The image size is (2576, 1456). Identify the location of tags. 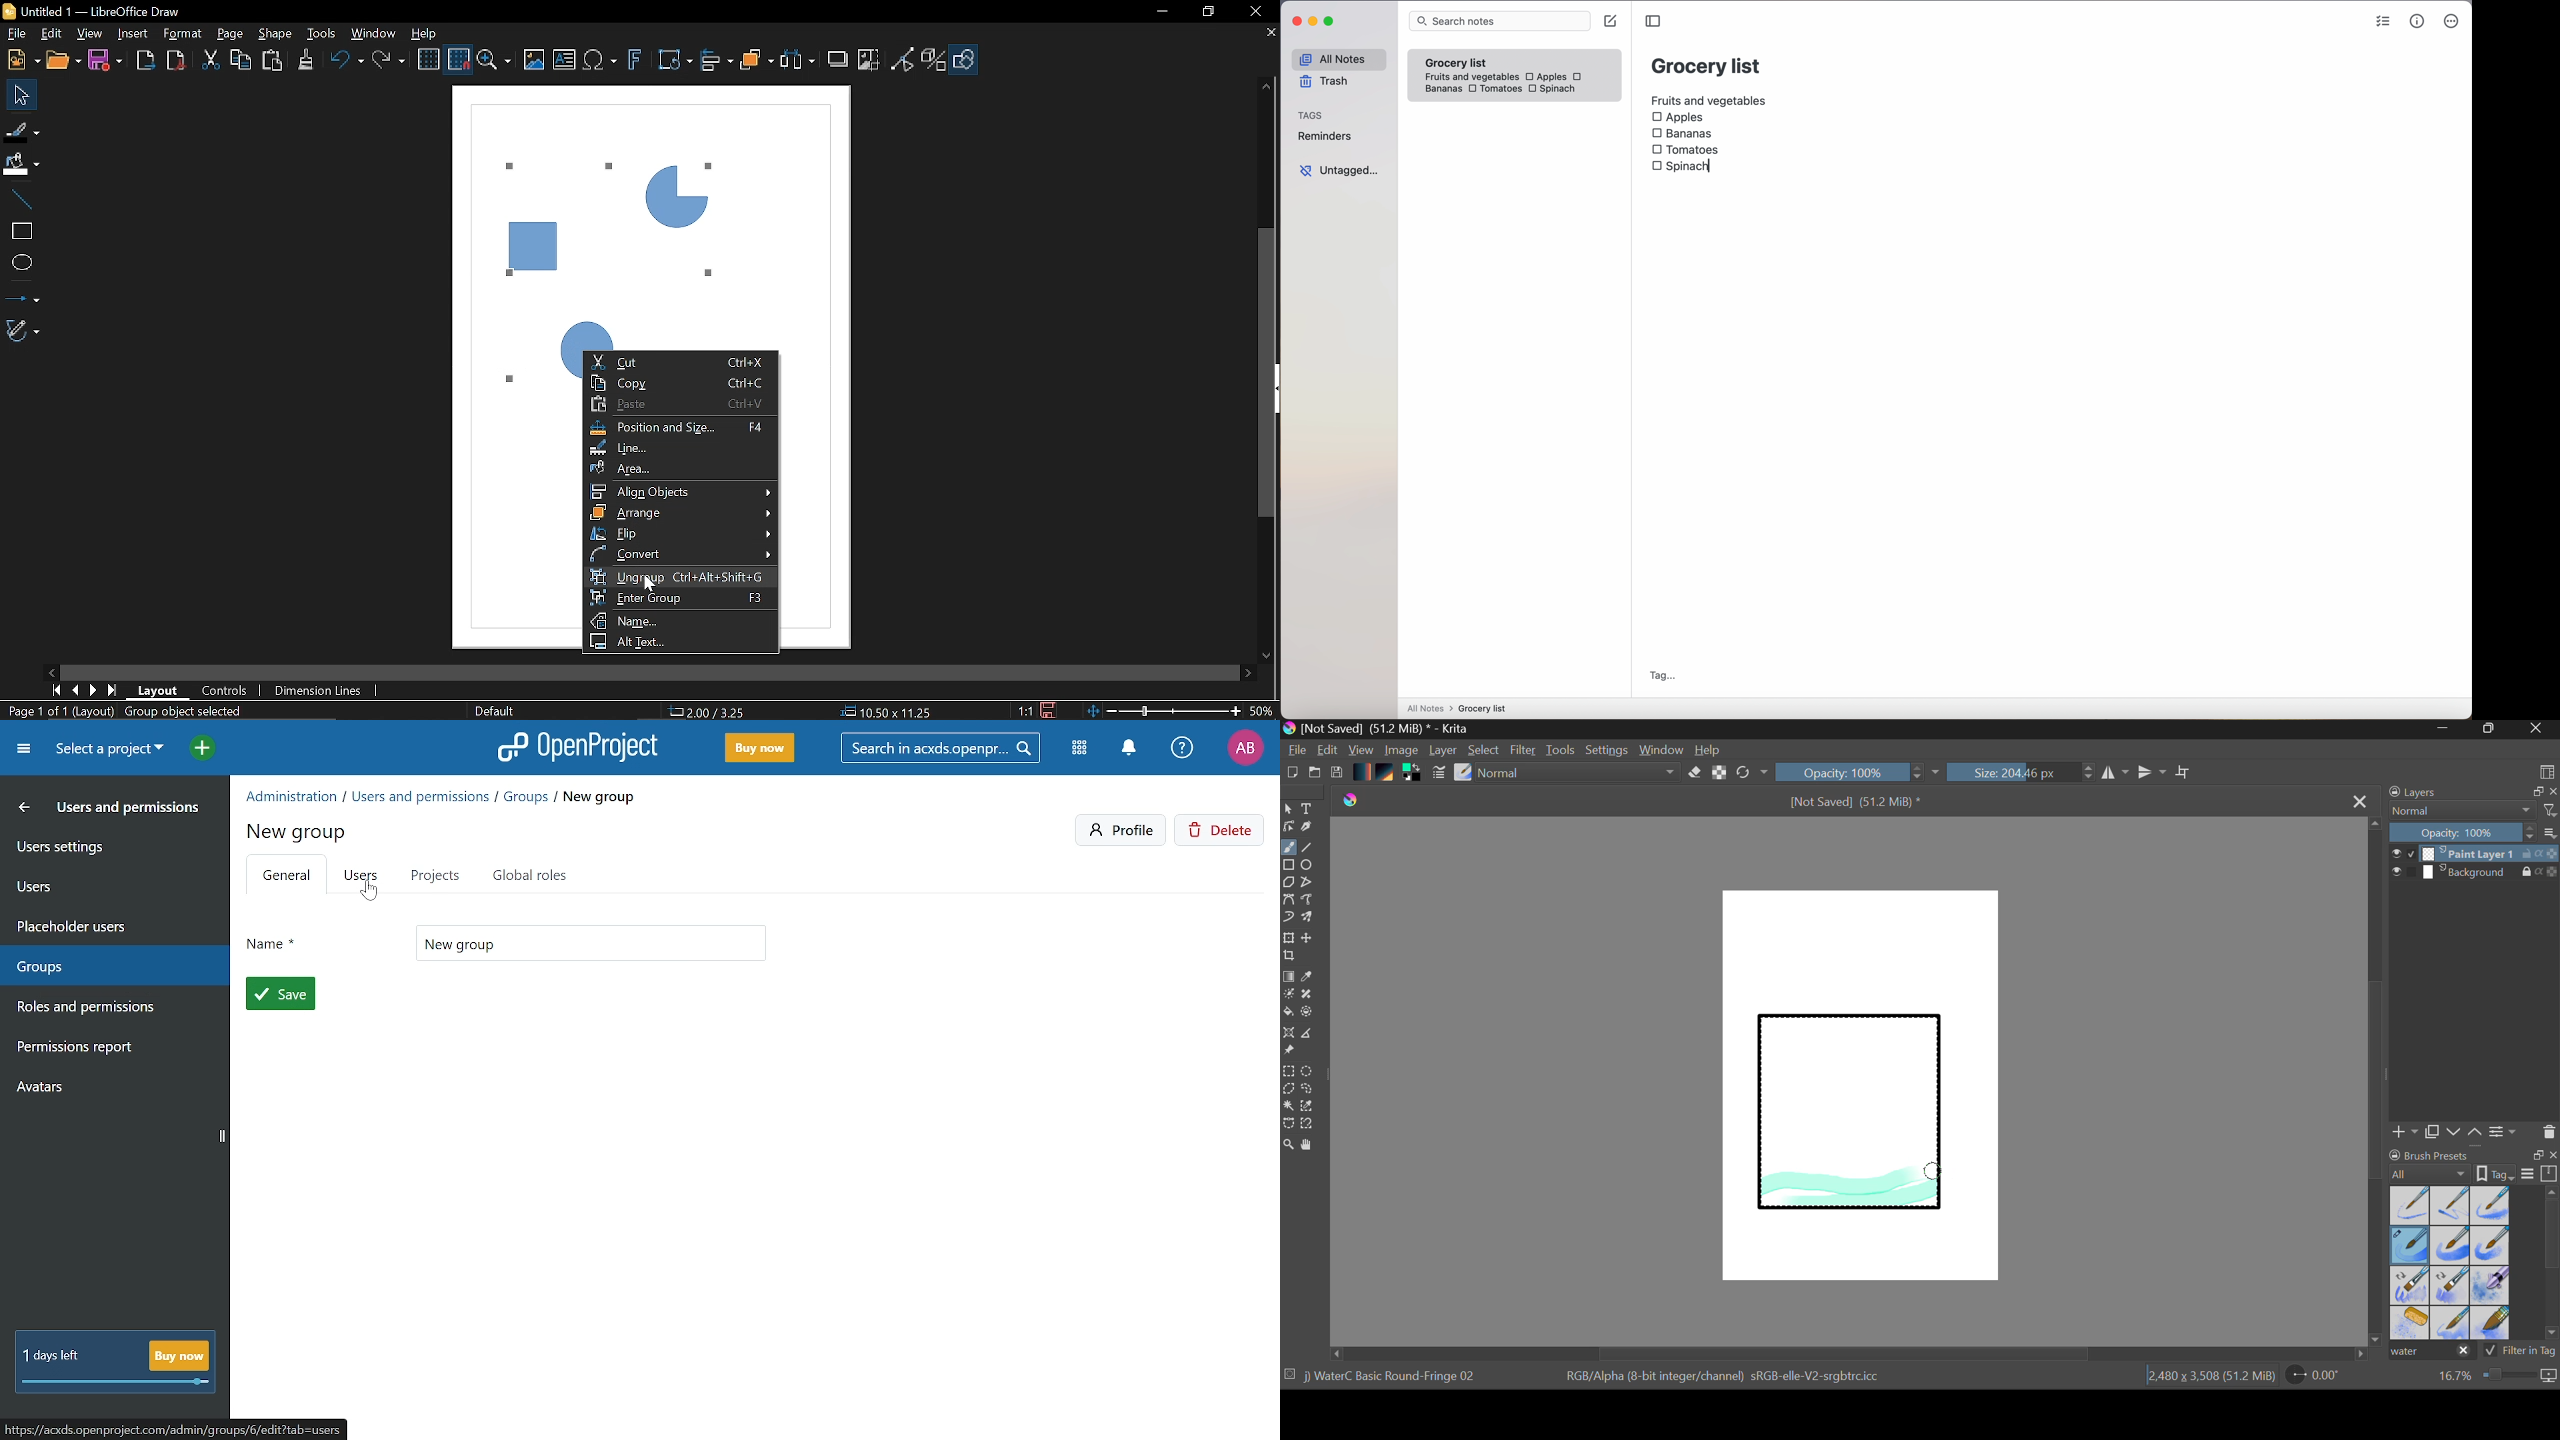
(1311, 116).